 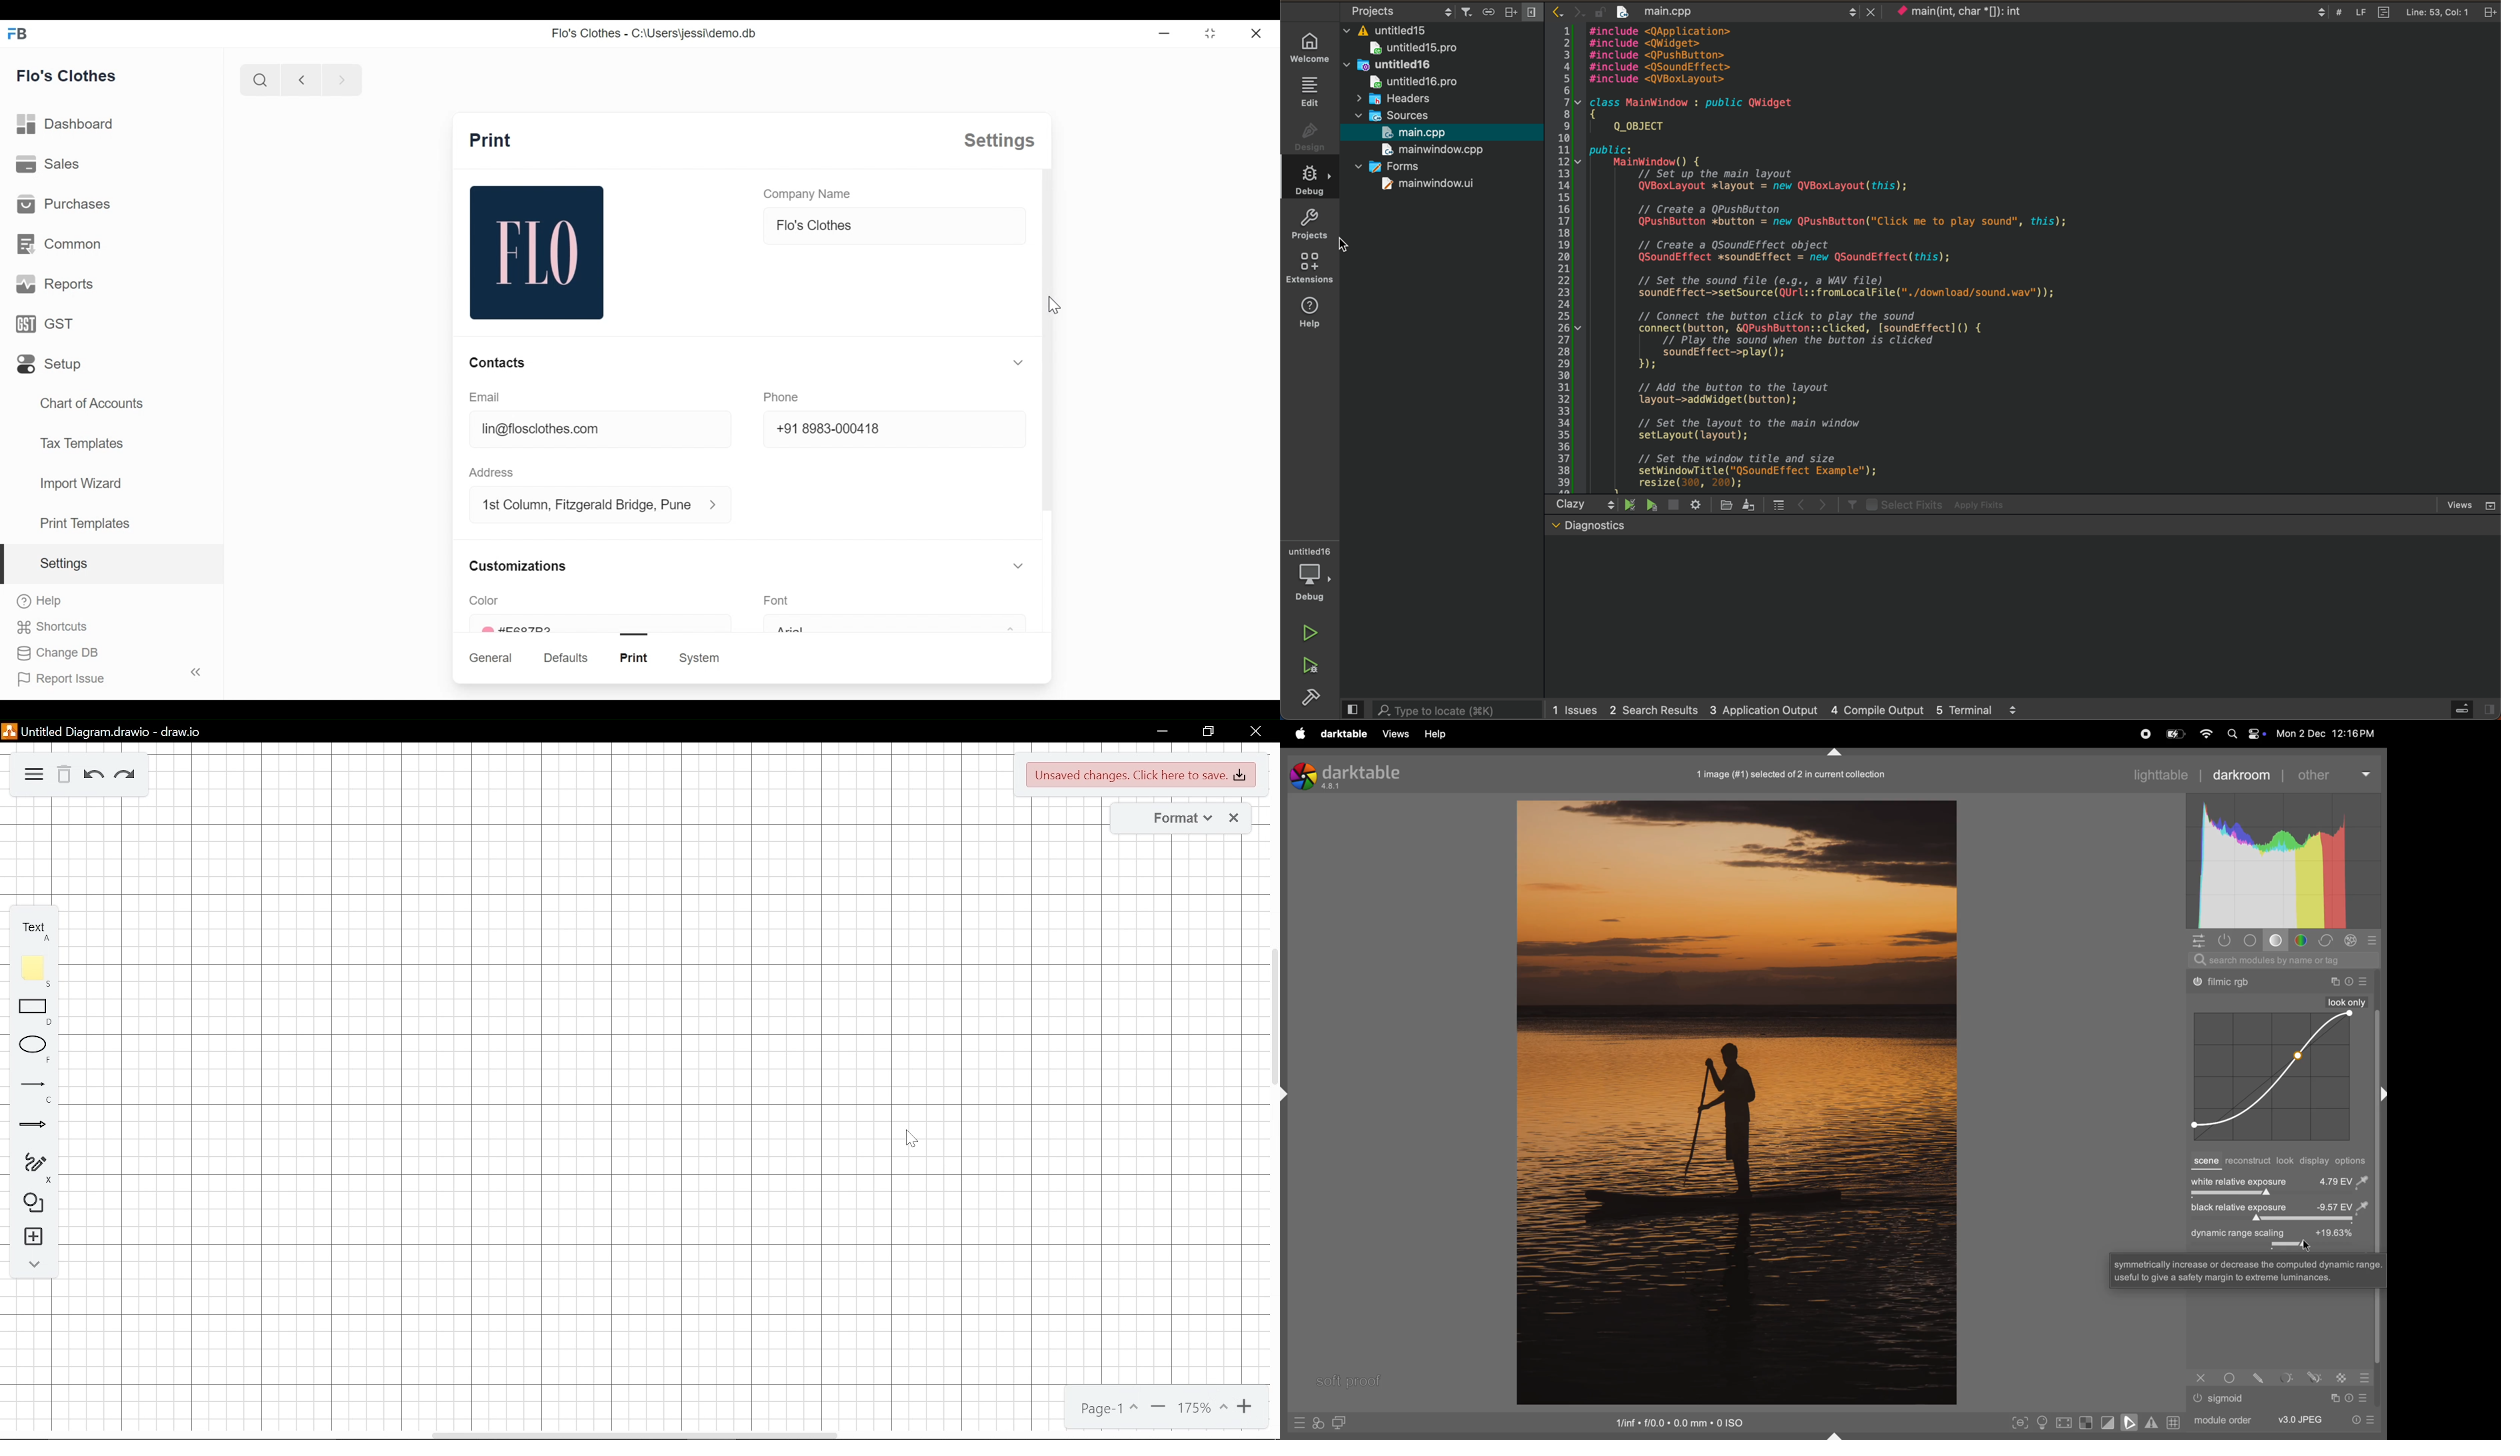 I want to click on toggle bar, so click(x=2277, y=1195).